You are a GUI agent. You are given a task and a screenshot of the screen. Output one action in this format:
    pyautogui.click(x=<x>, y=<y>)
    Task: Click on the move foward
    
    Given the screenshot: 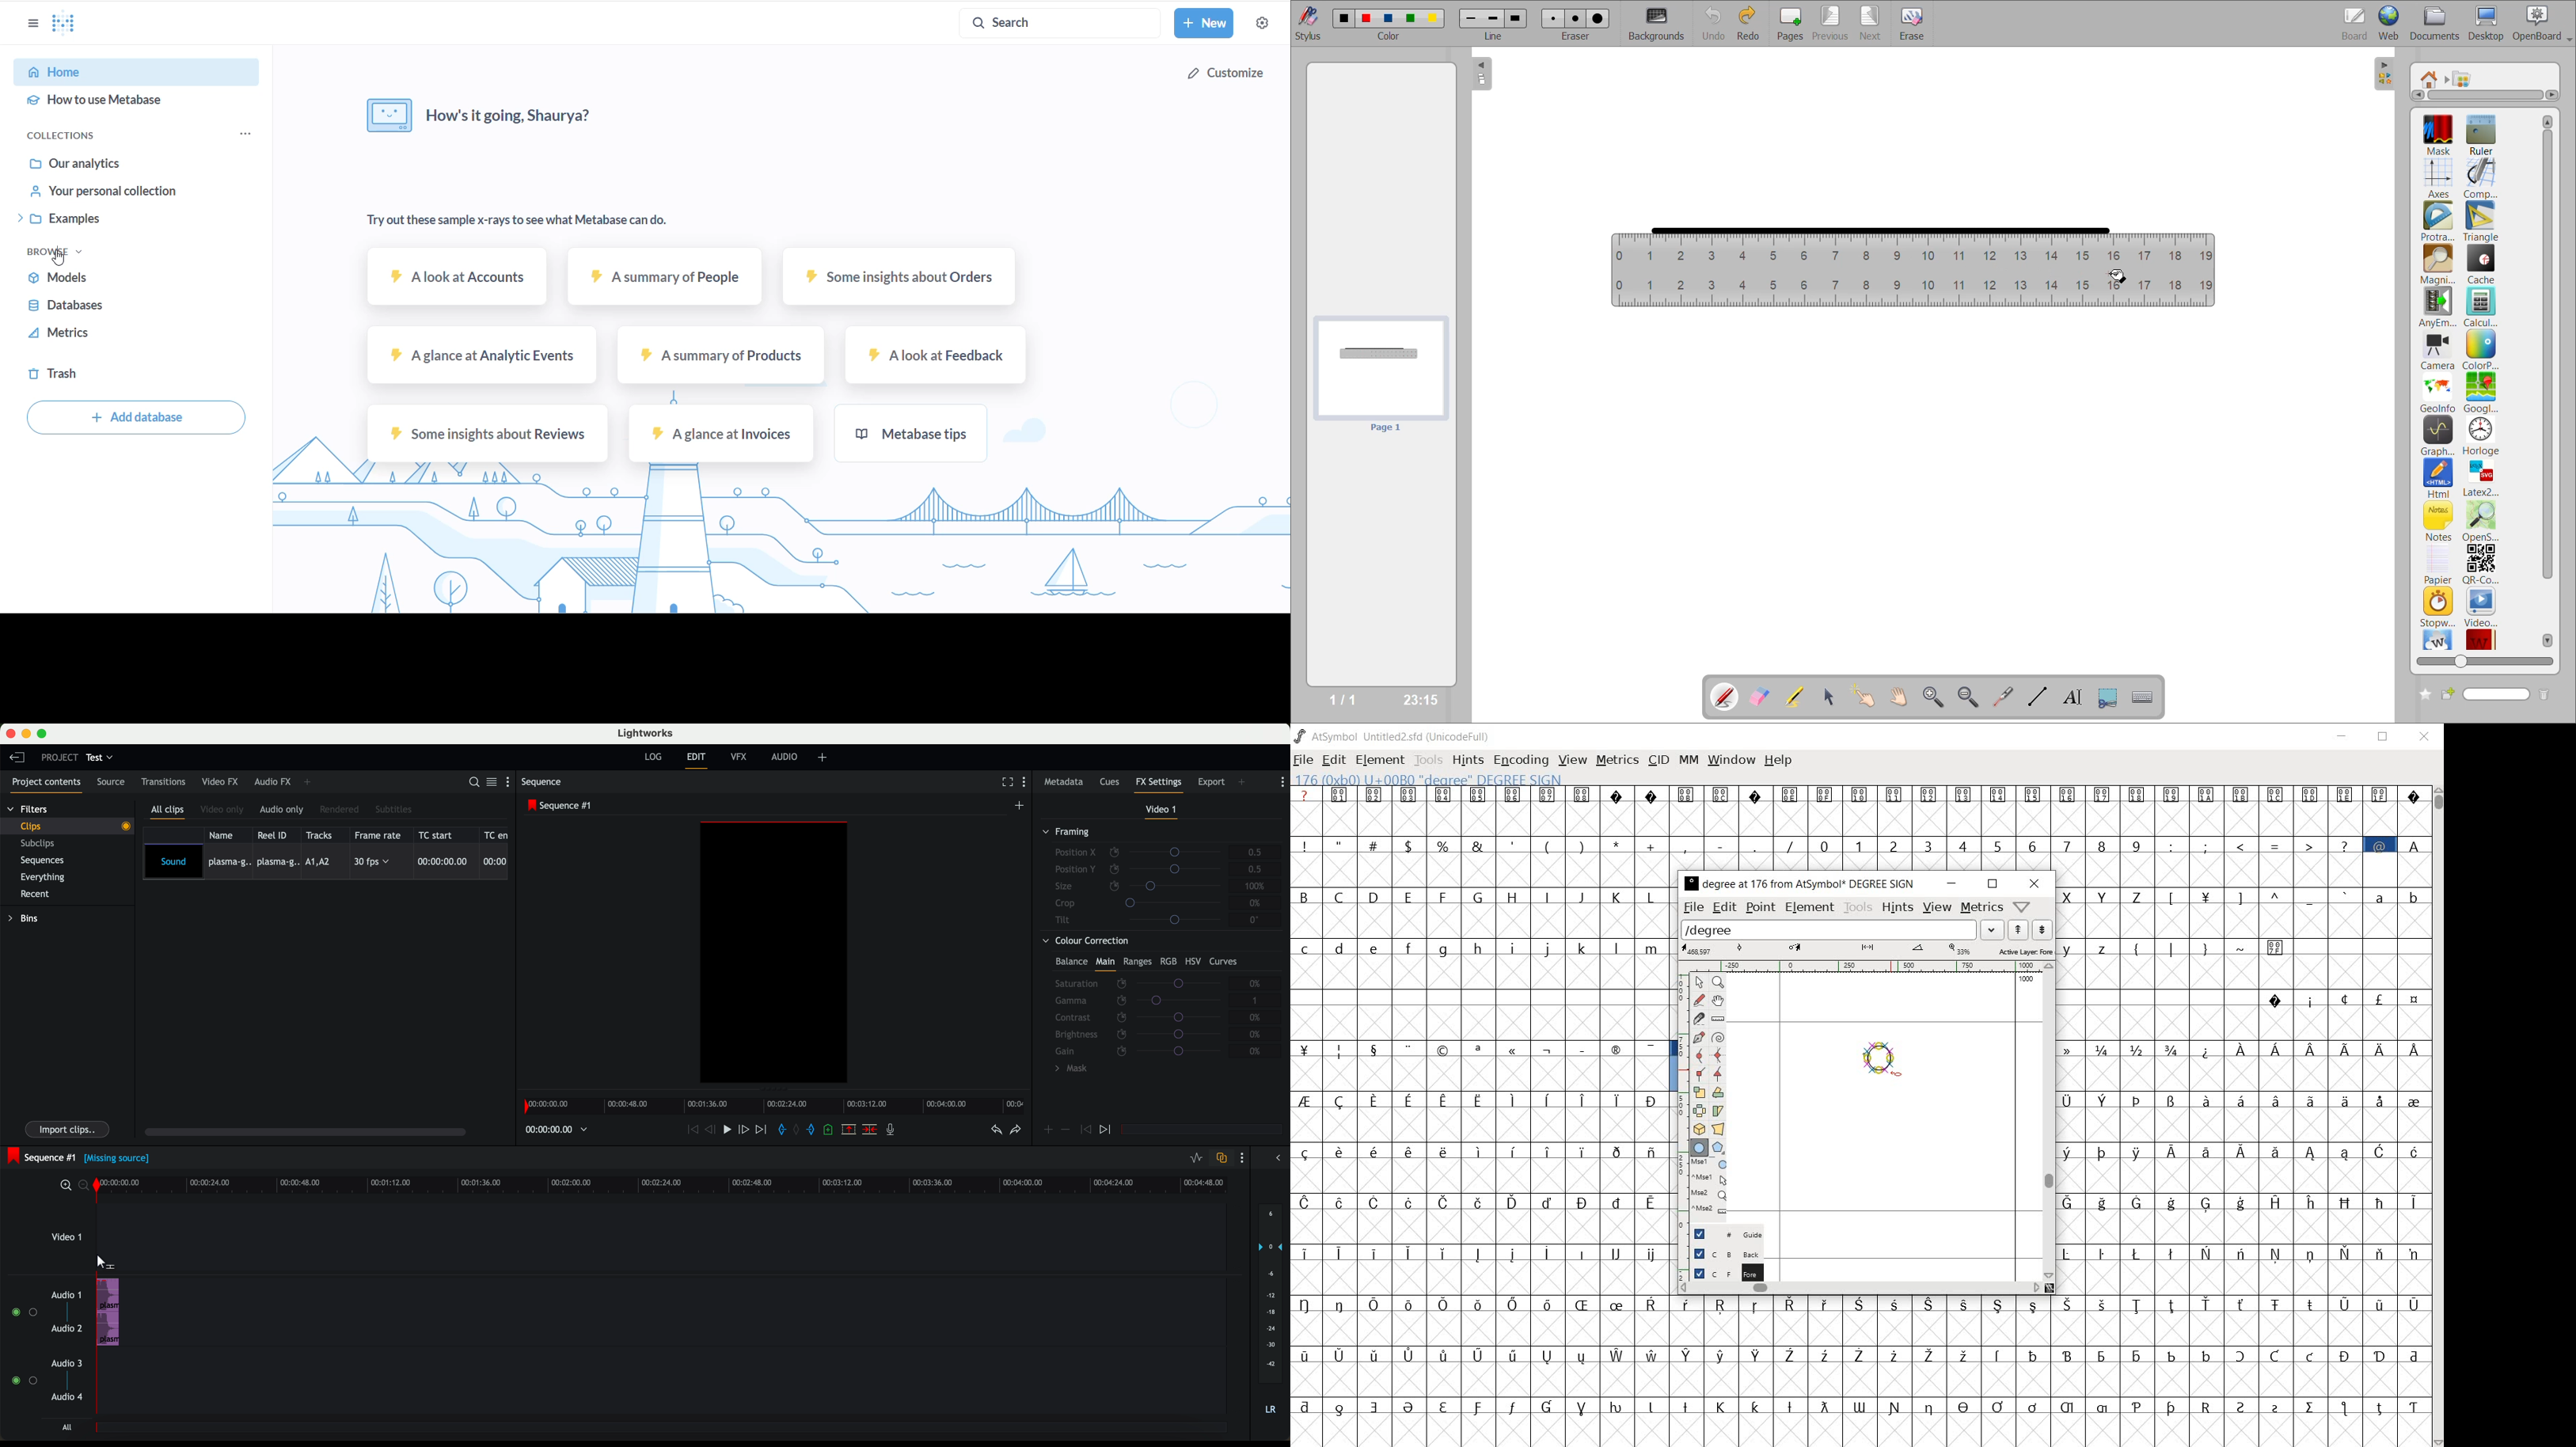 What is the action you would take?
    pyautogui.click(x=762, y=1130)
    